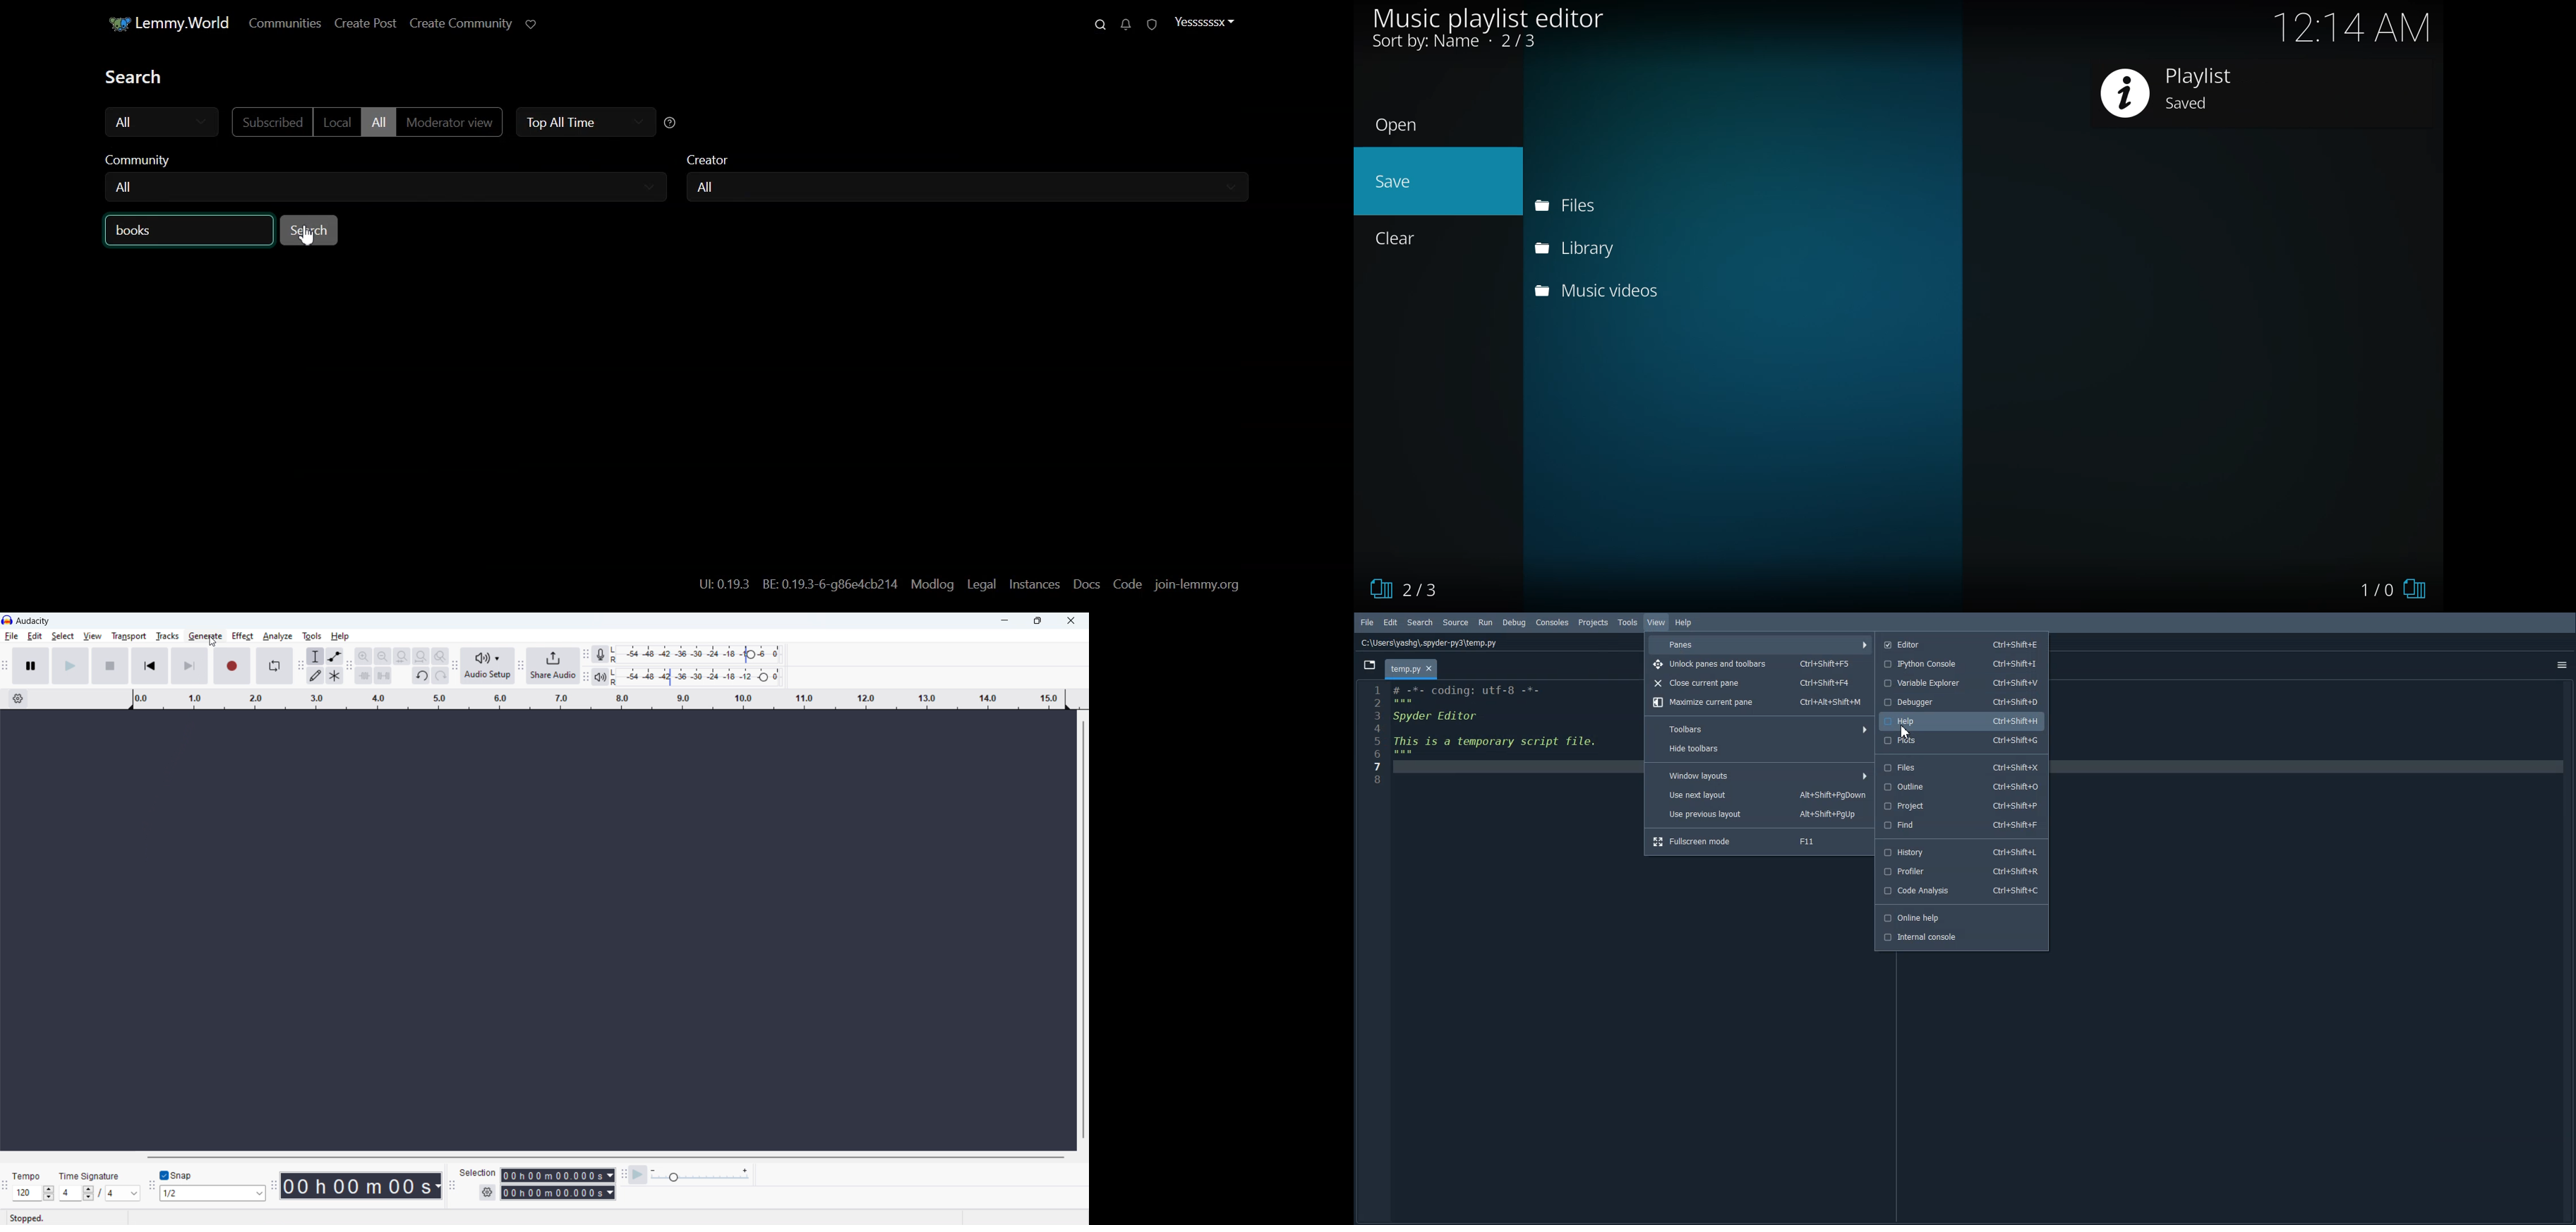  What do you see at coordinates (701, 677) in the screenshot?
I see `playback meter` at bounding box center [701, 677].